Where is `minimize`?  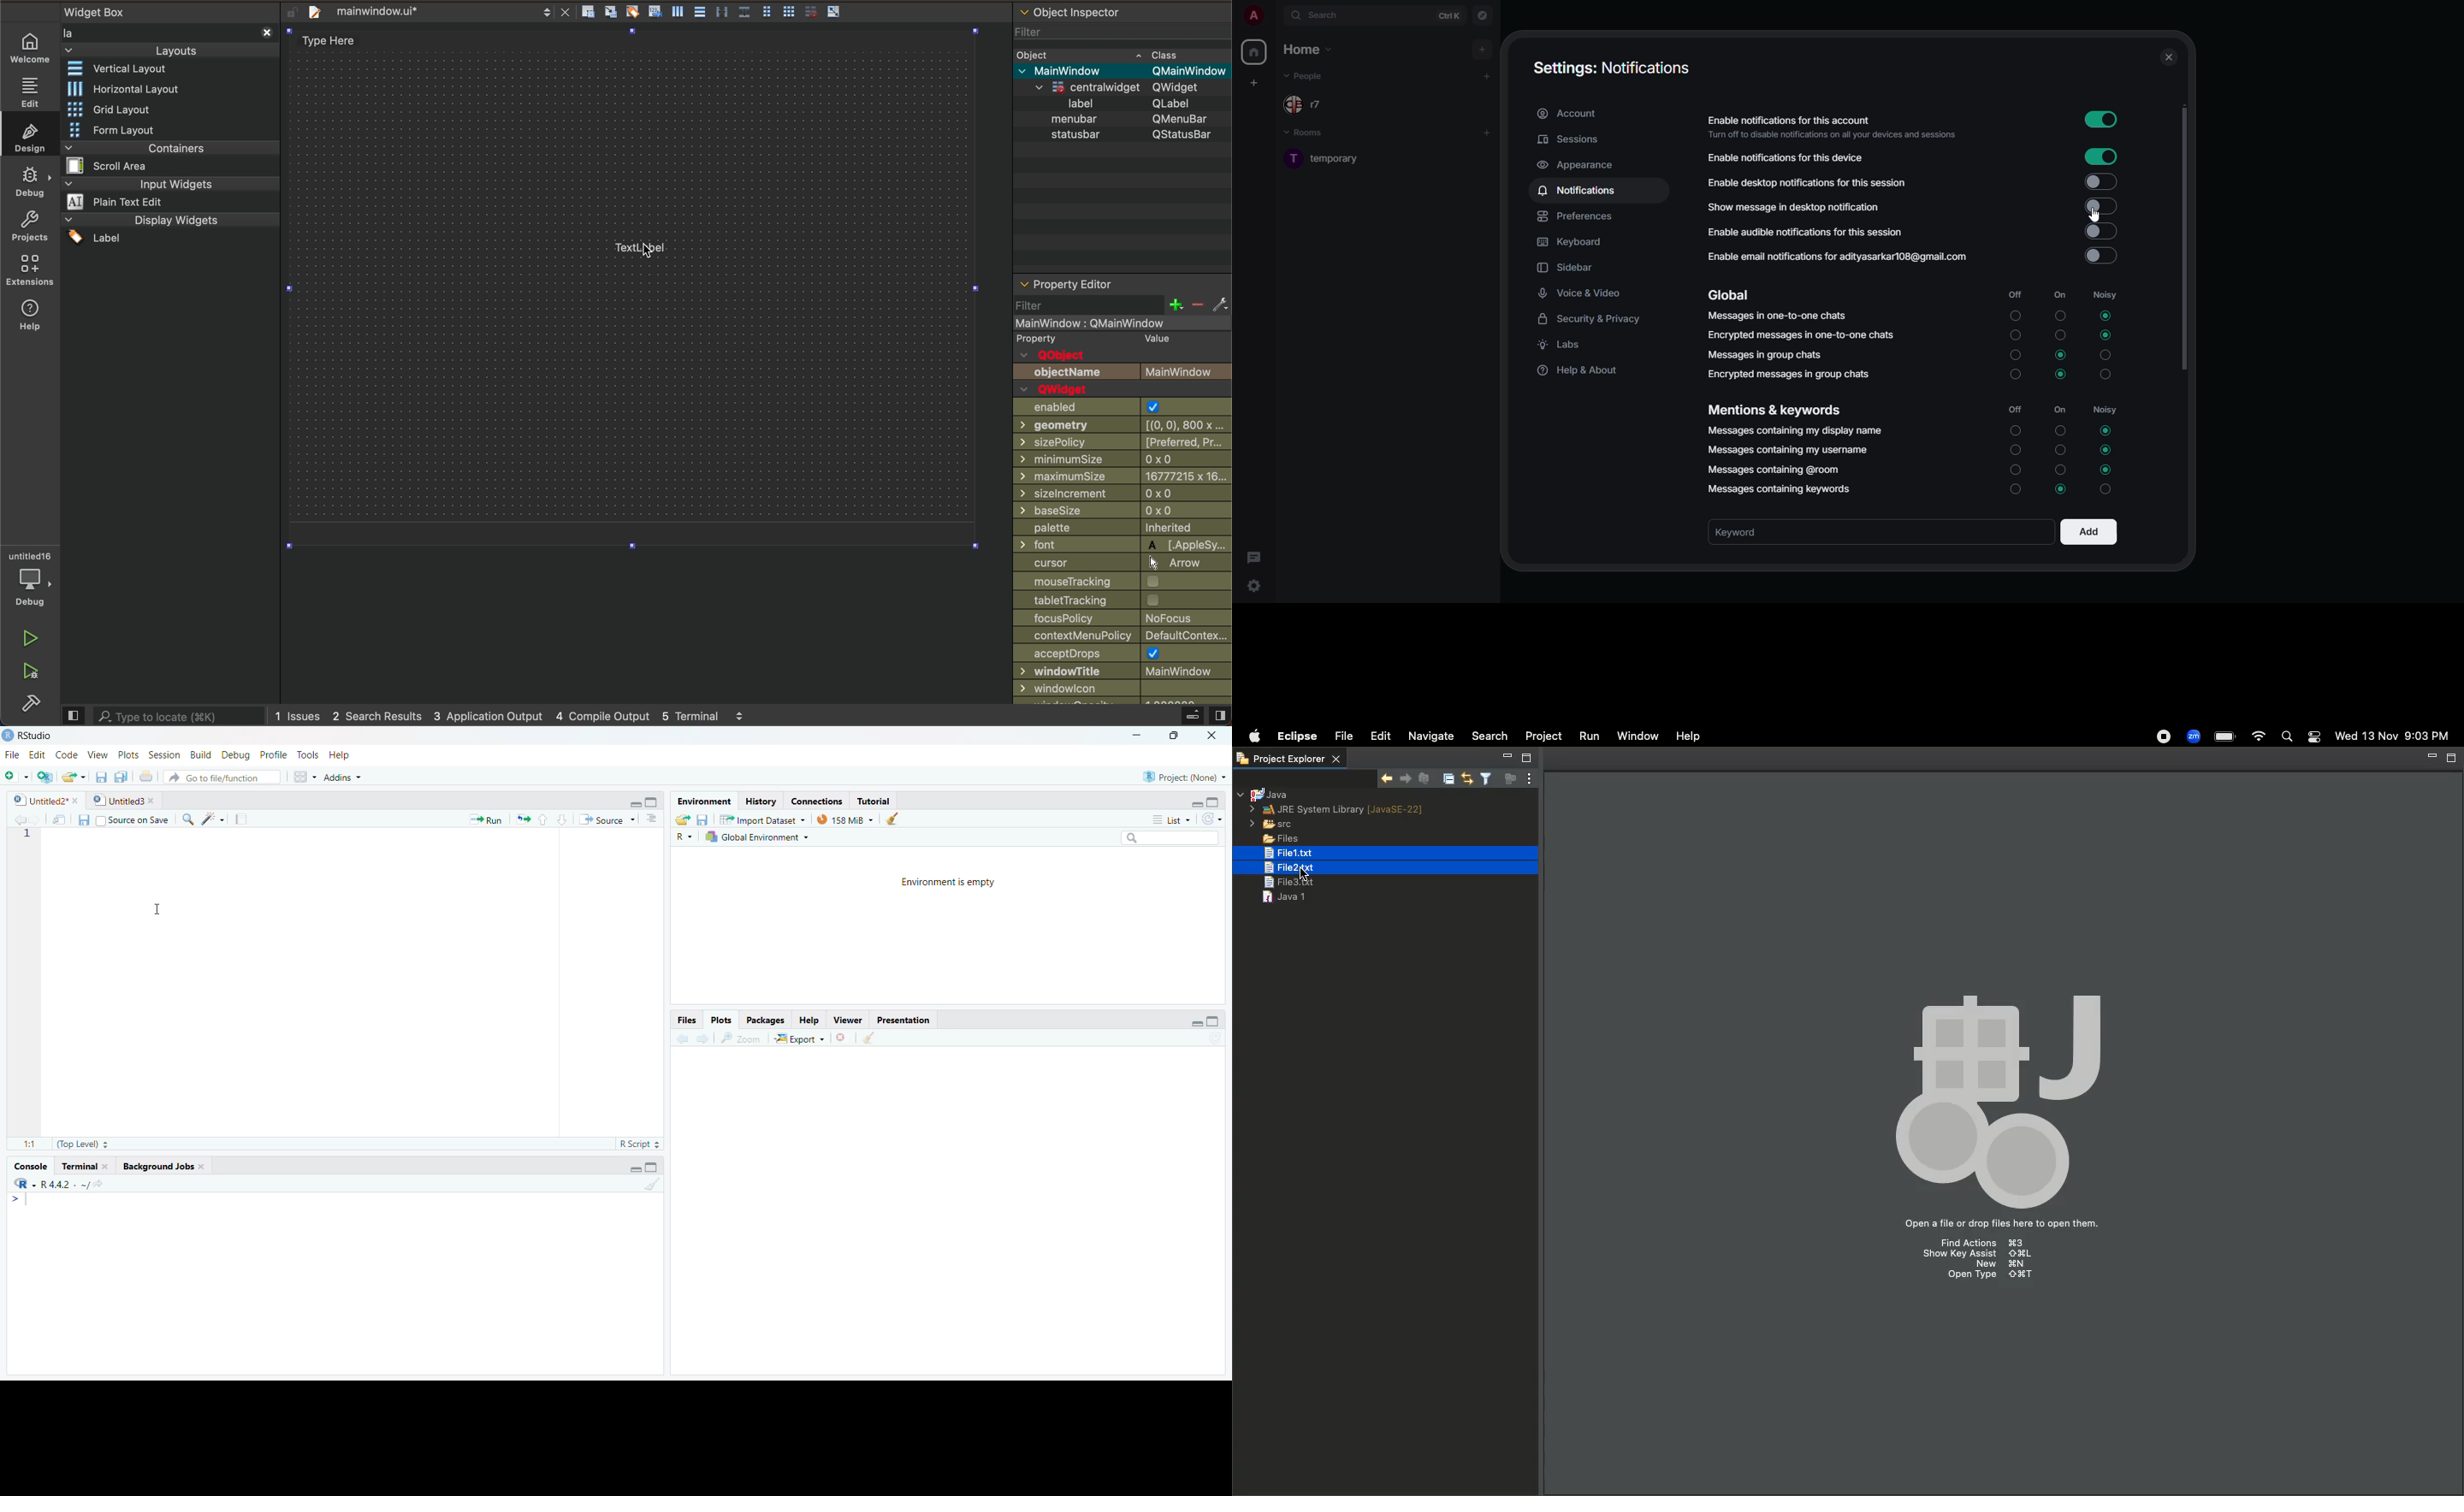 minimize is located at coordinates (1134, 736).